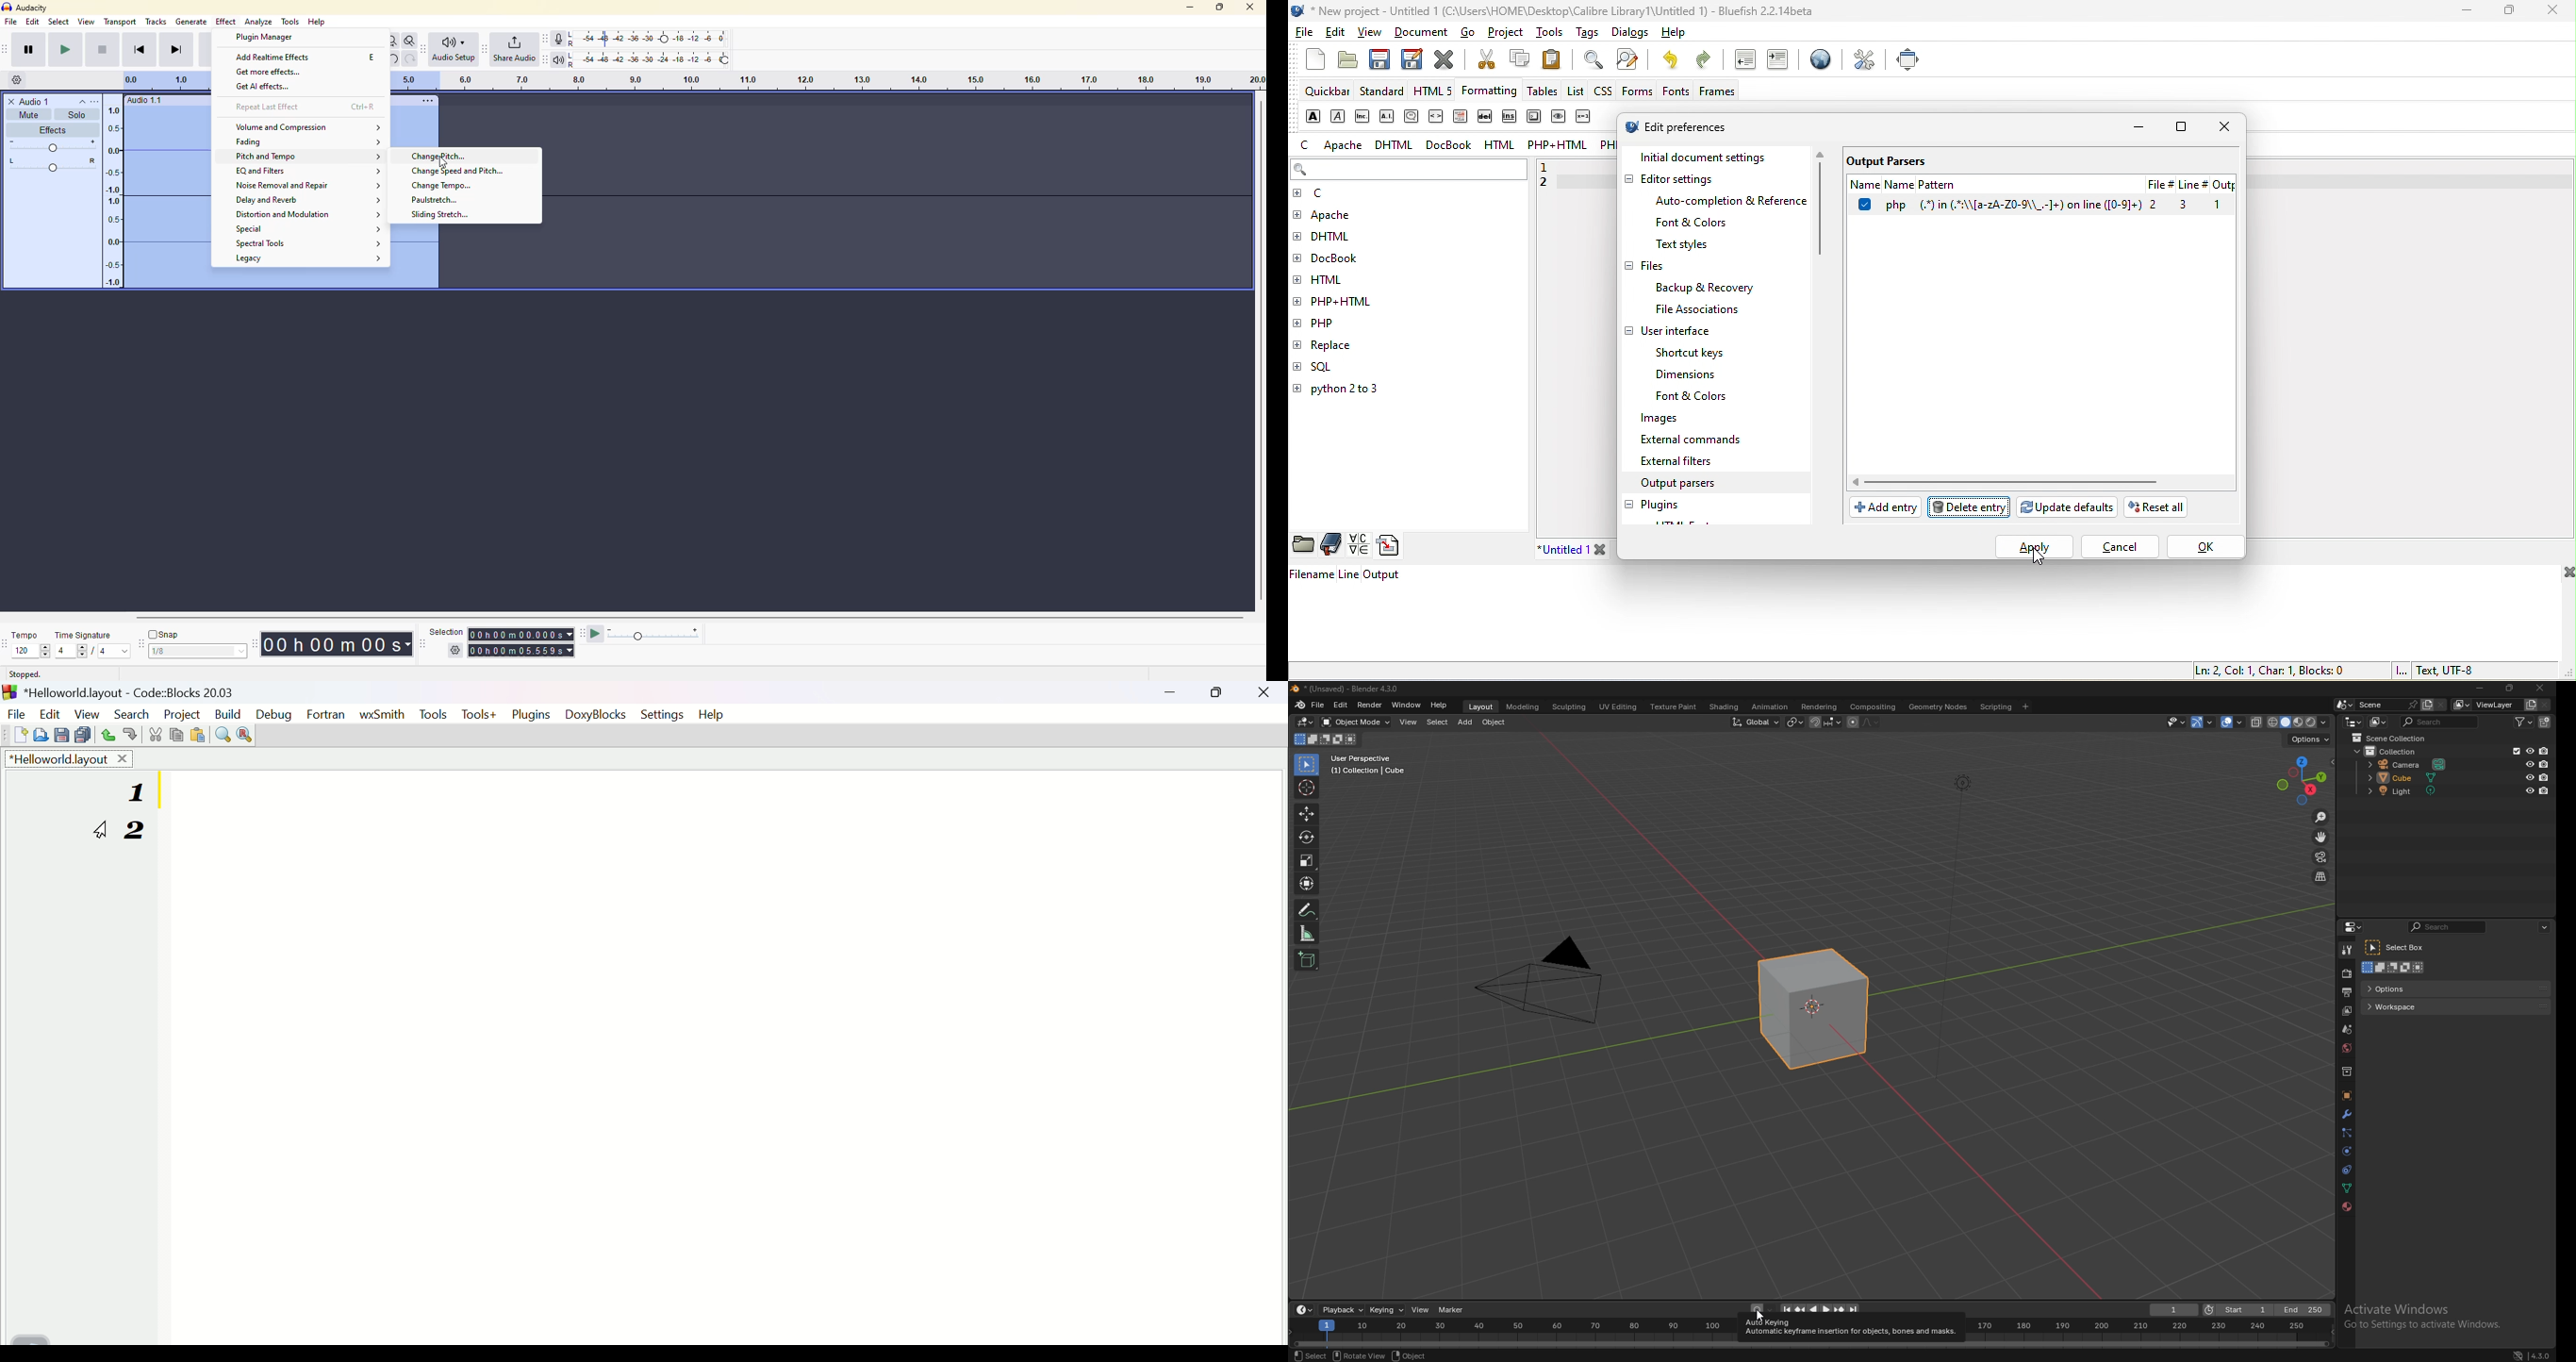  What do you see at coordinates (1865, 59) in the screenshot?
I see `preferences` at bounding box center [1865, 59].